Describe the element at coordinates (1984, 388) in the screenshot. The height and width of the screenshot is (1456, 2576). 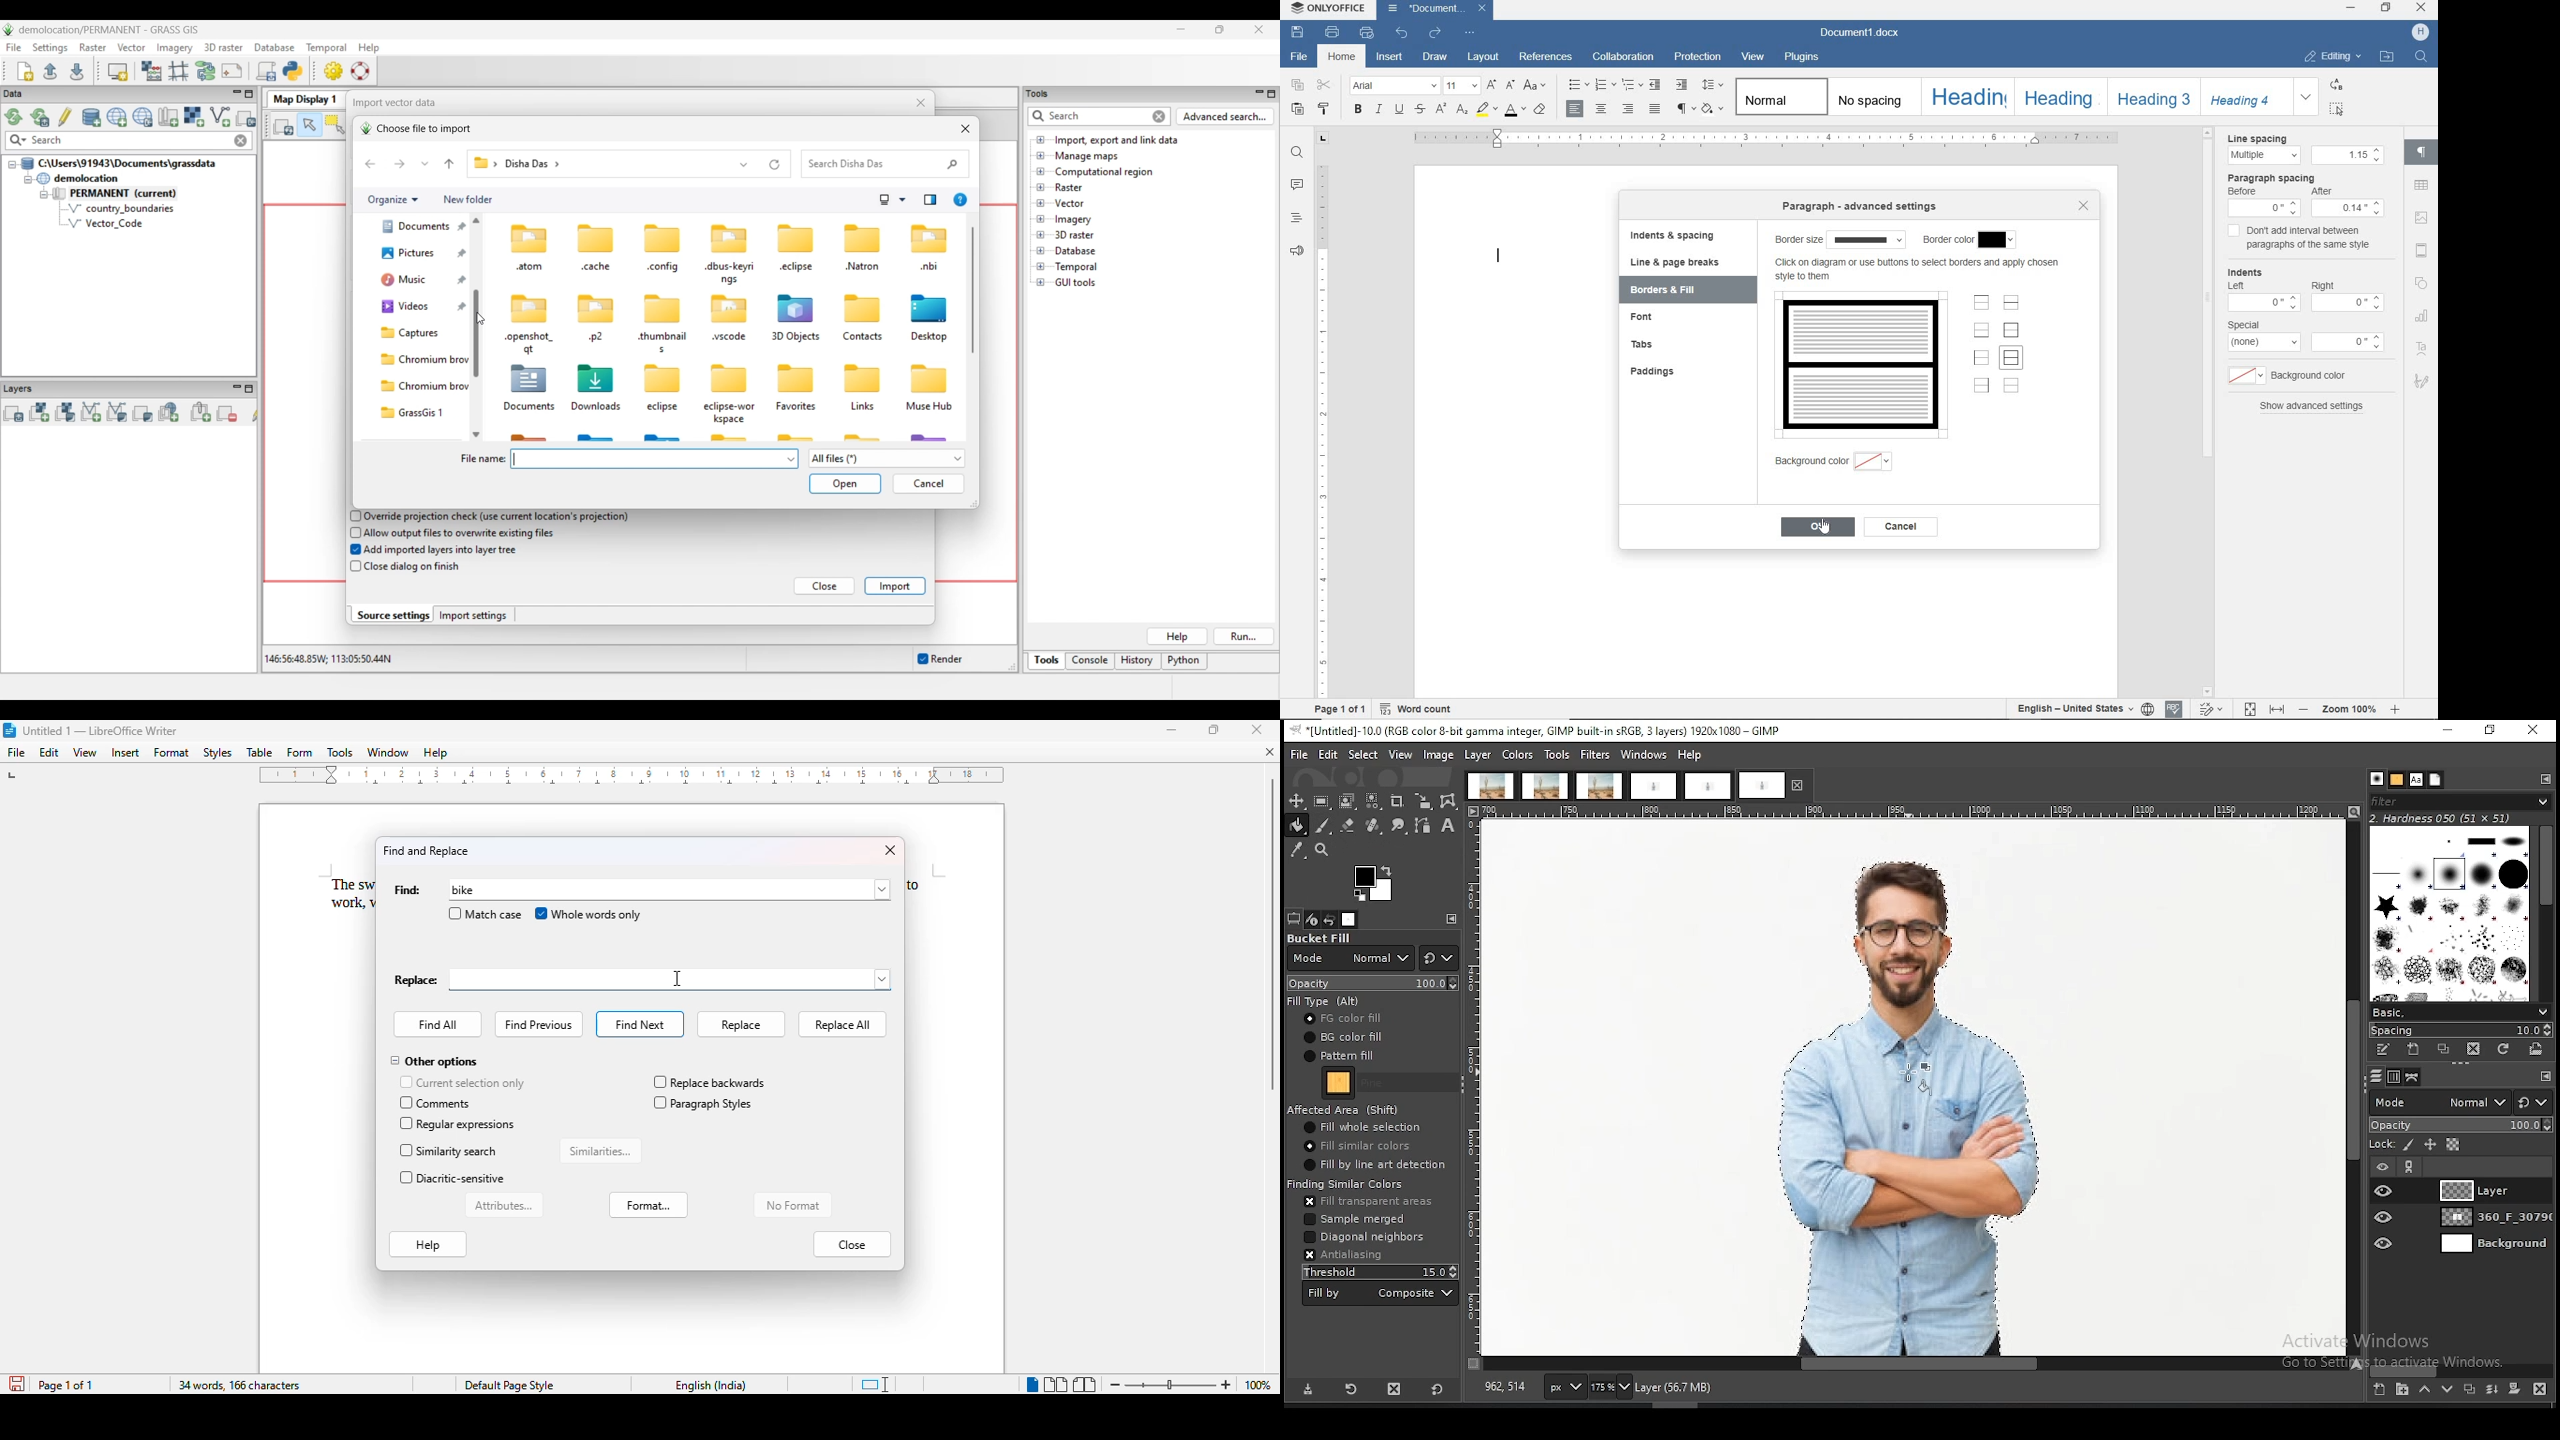
I see `set right border only` at that location.